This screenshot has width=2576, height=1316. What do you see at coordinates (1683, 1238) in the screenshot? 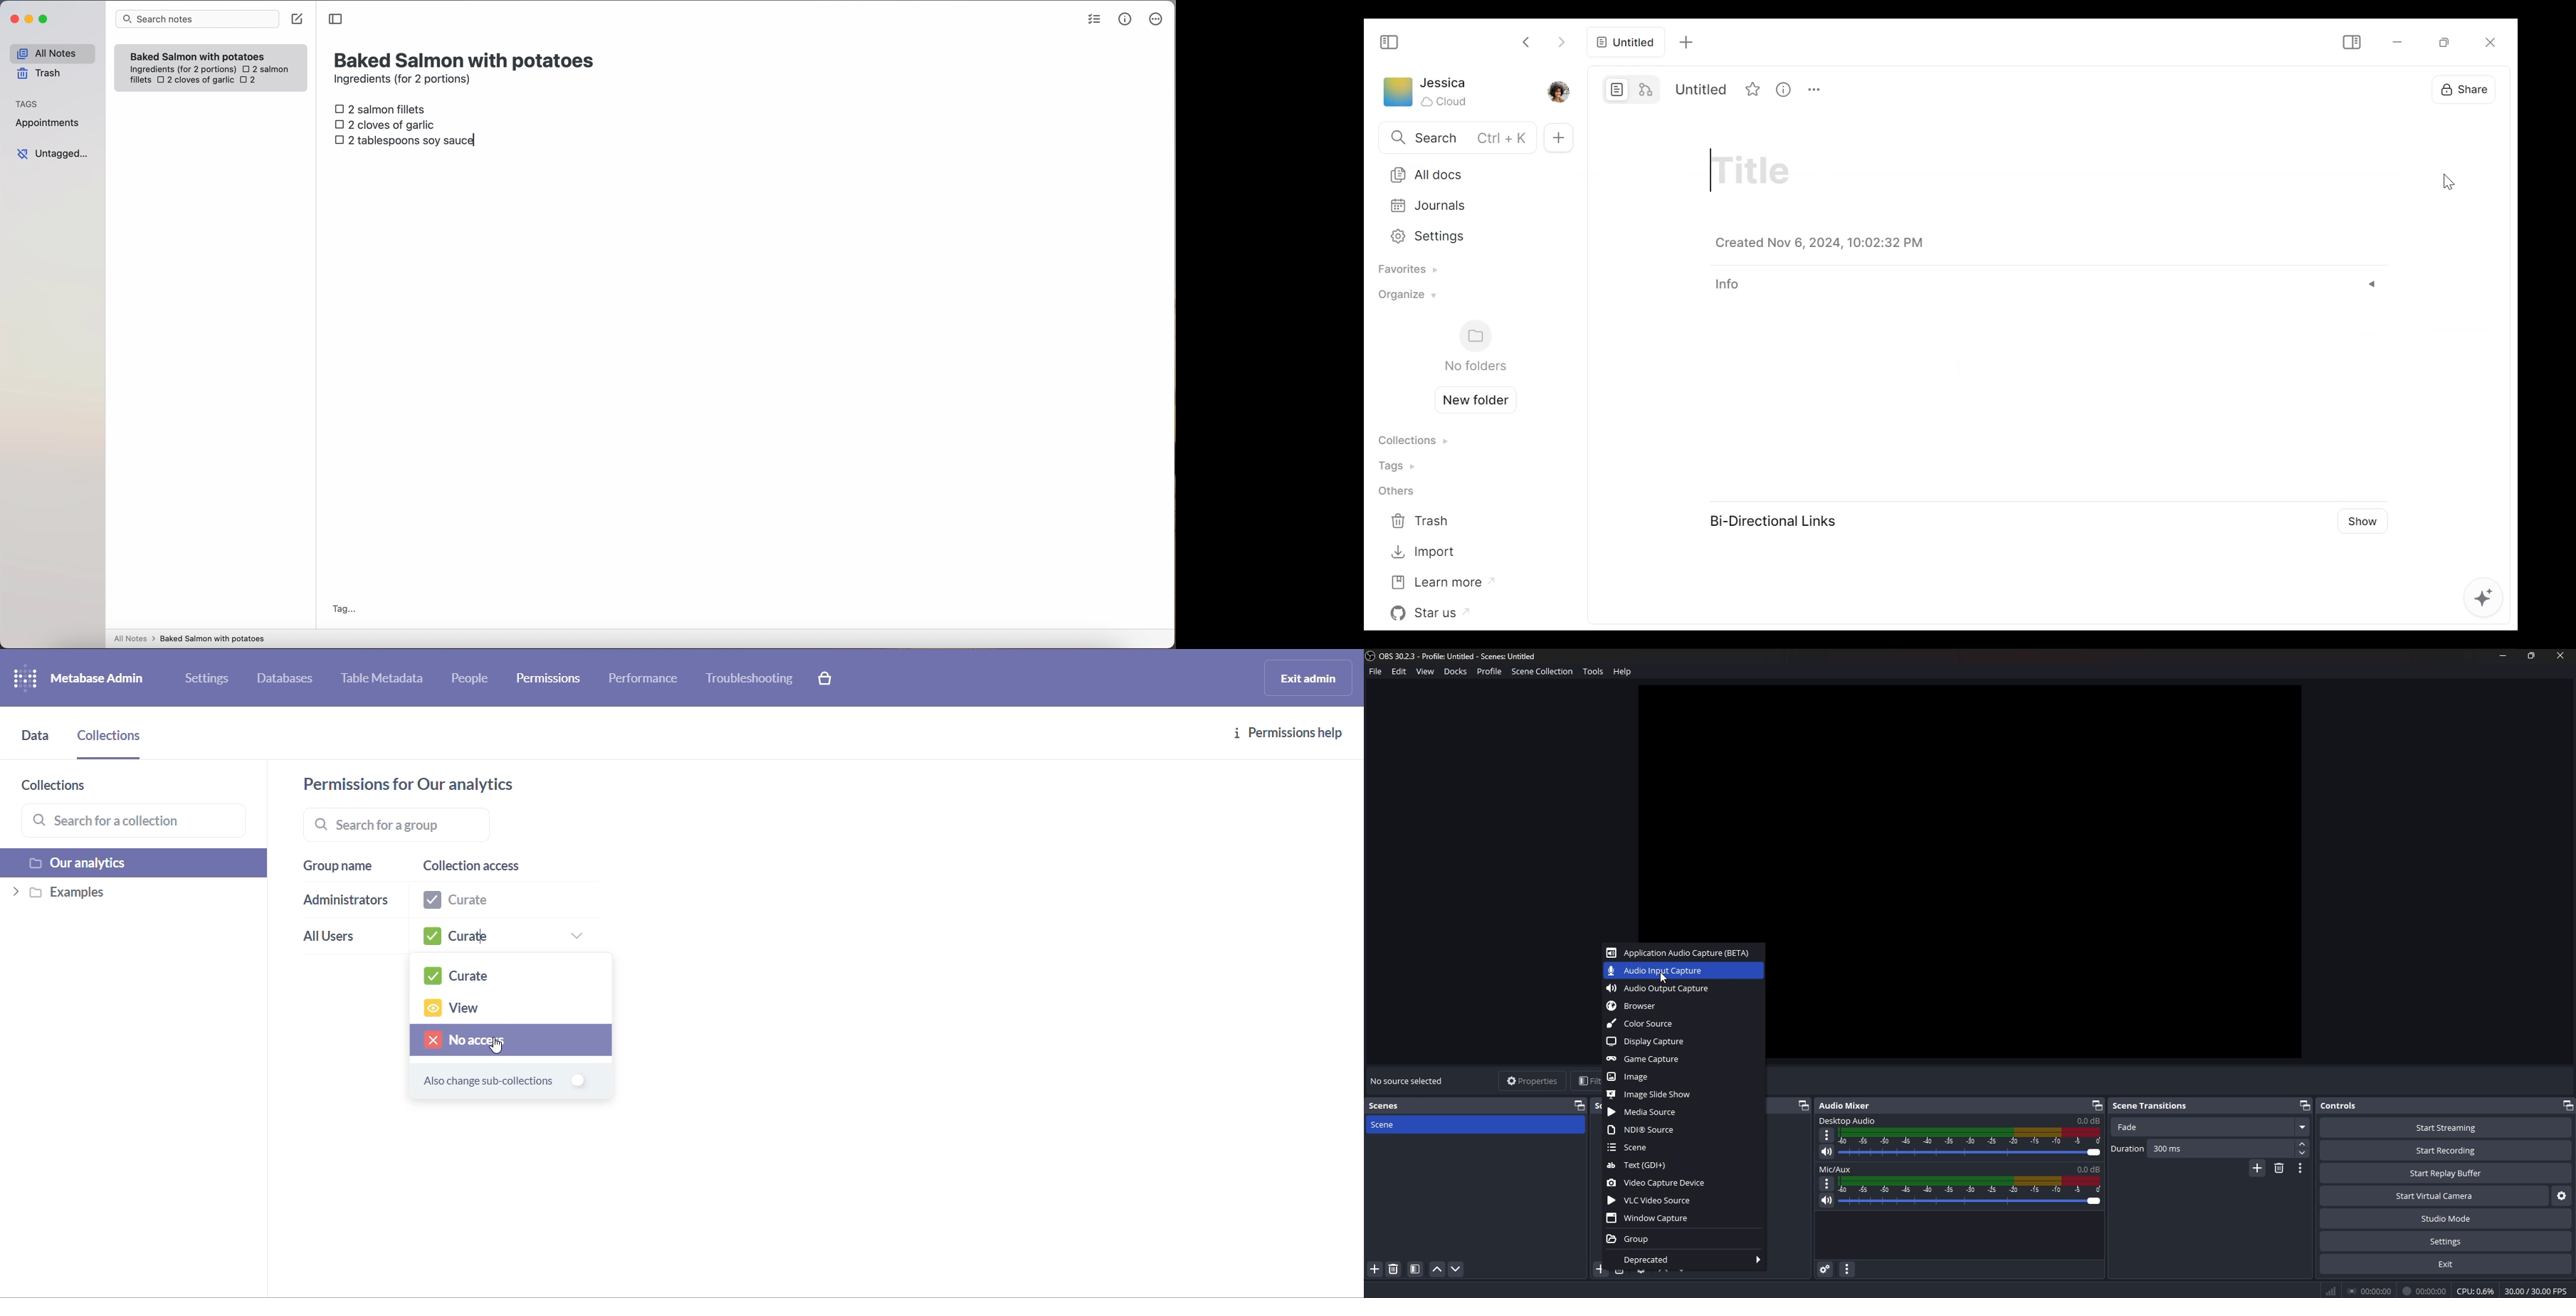
I see `group` at bounding box center [1683, 1238].